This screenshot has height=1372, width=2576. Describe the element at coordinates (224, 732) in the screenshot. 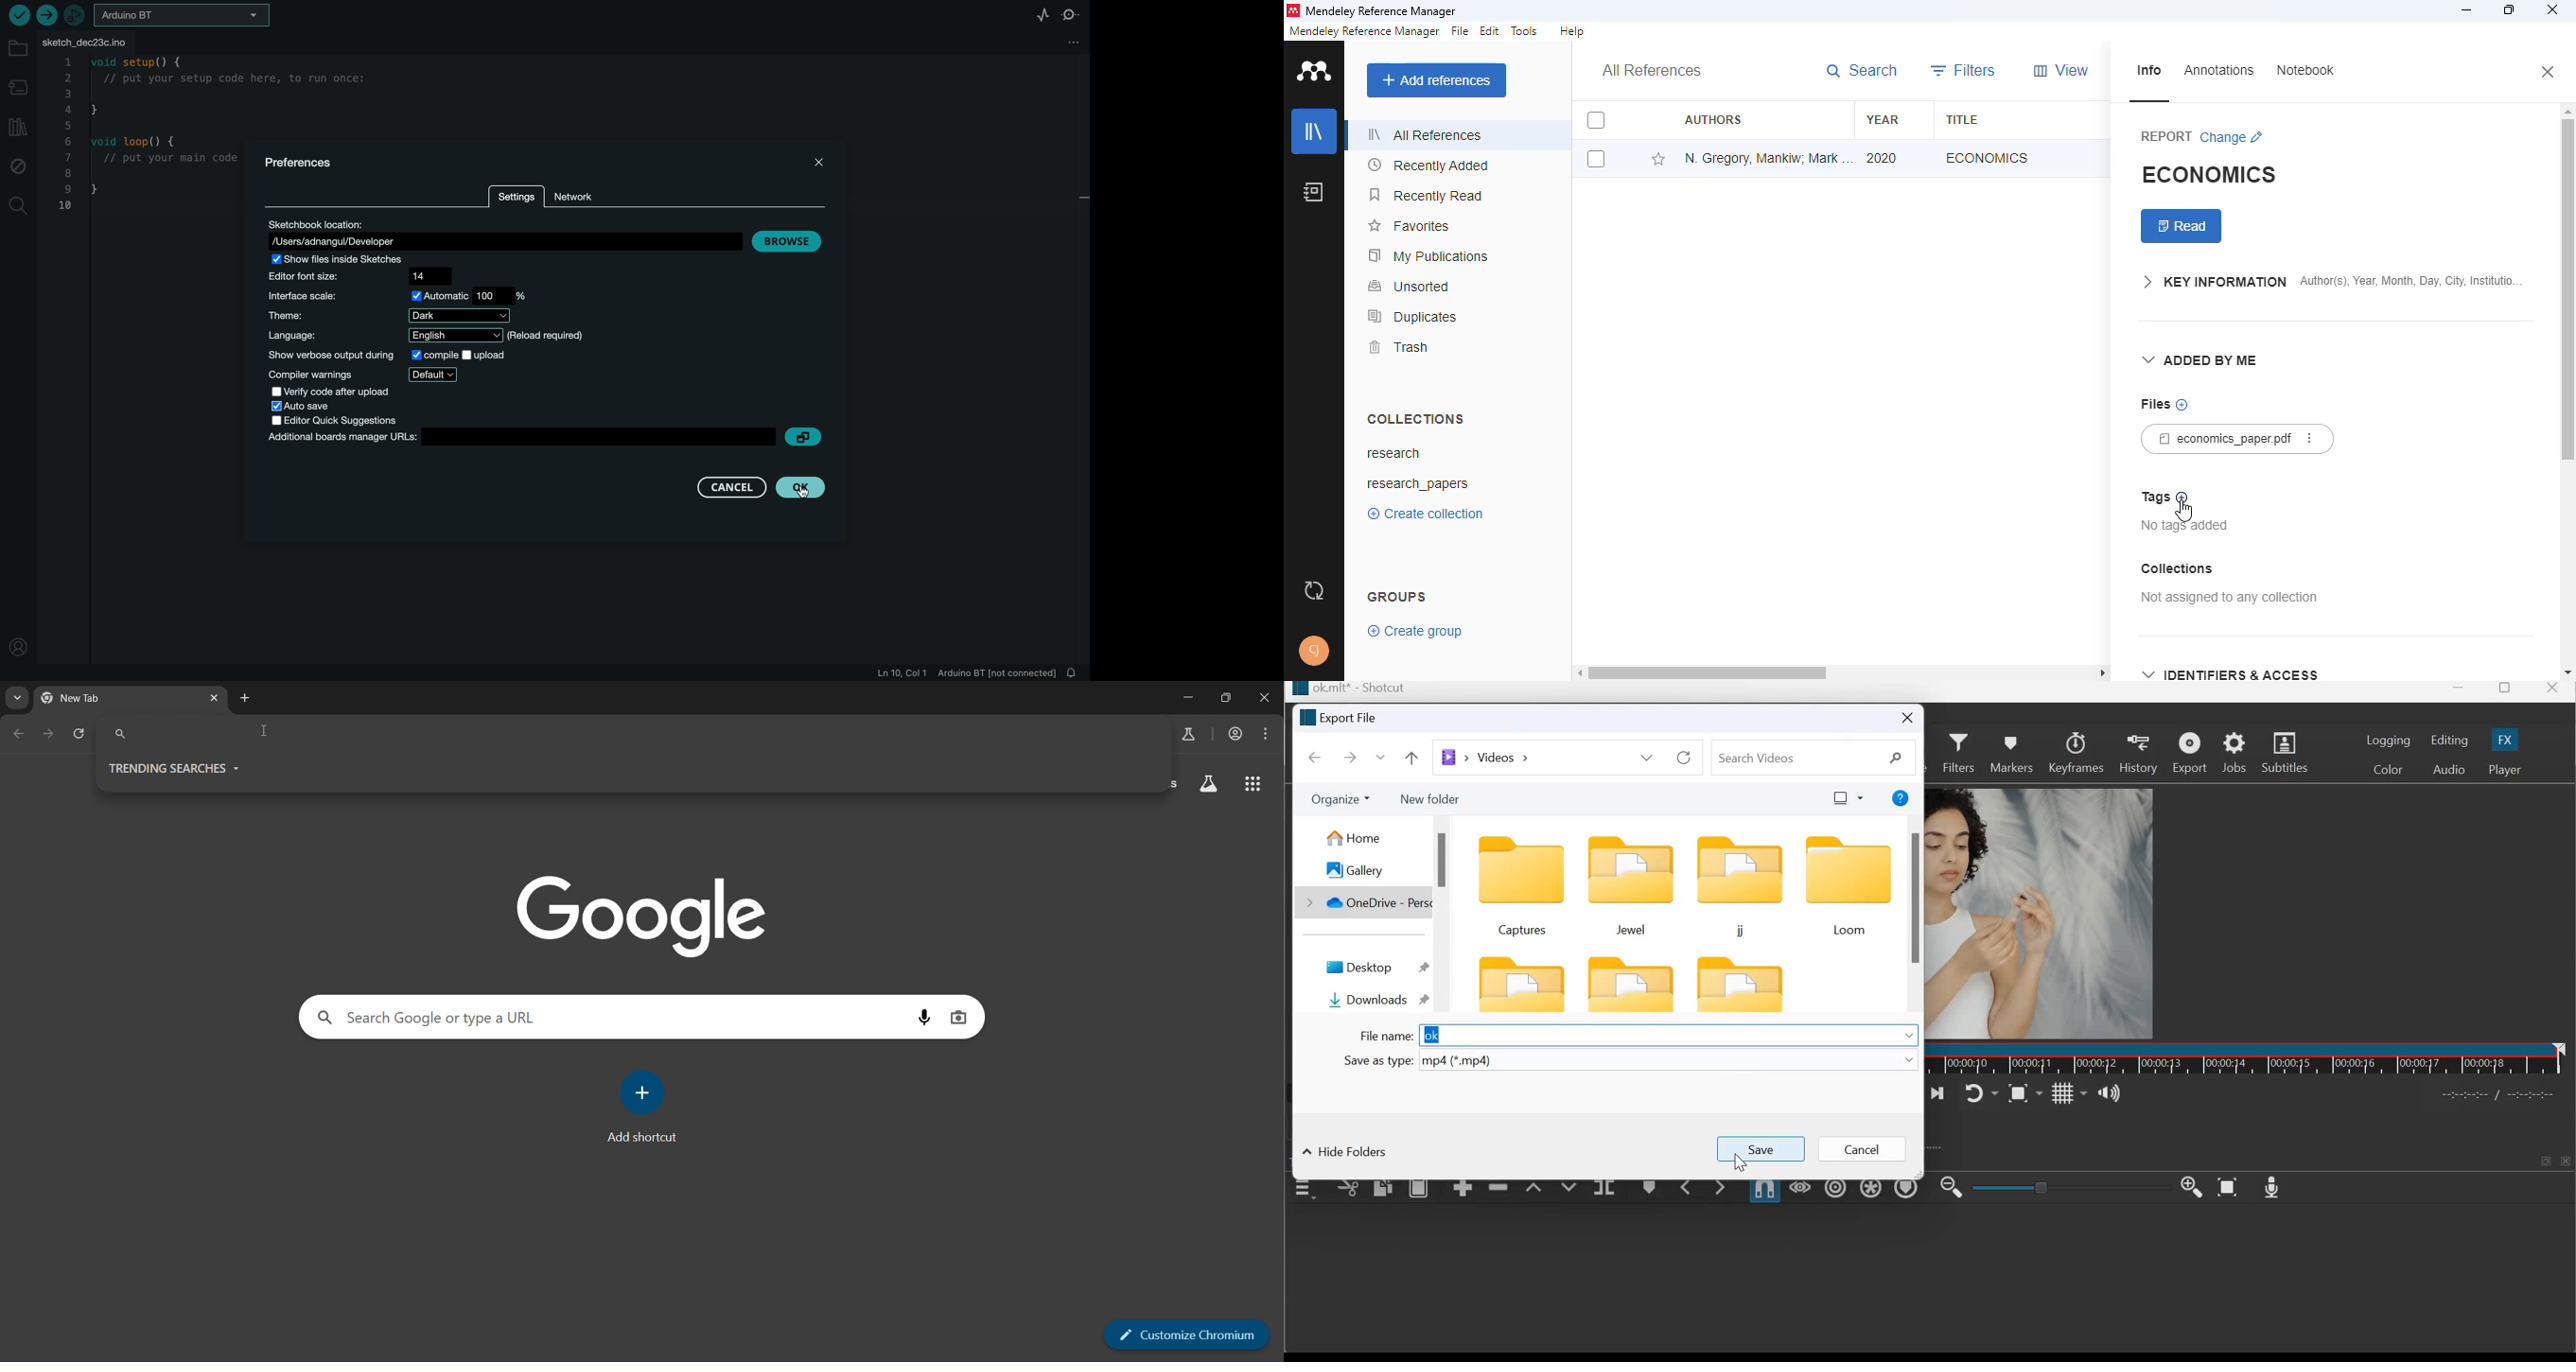

I see `search pane` at that location.